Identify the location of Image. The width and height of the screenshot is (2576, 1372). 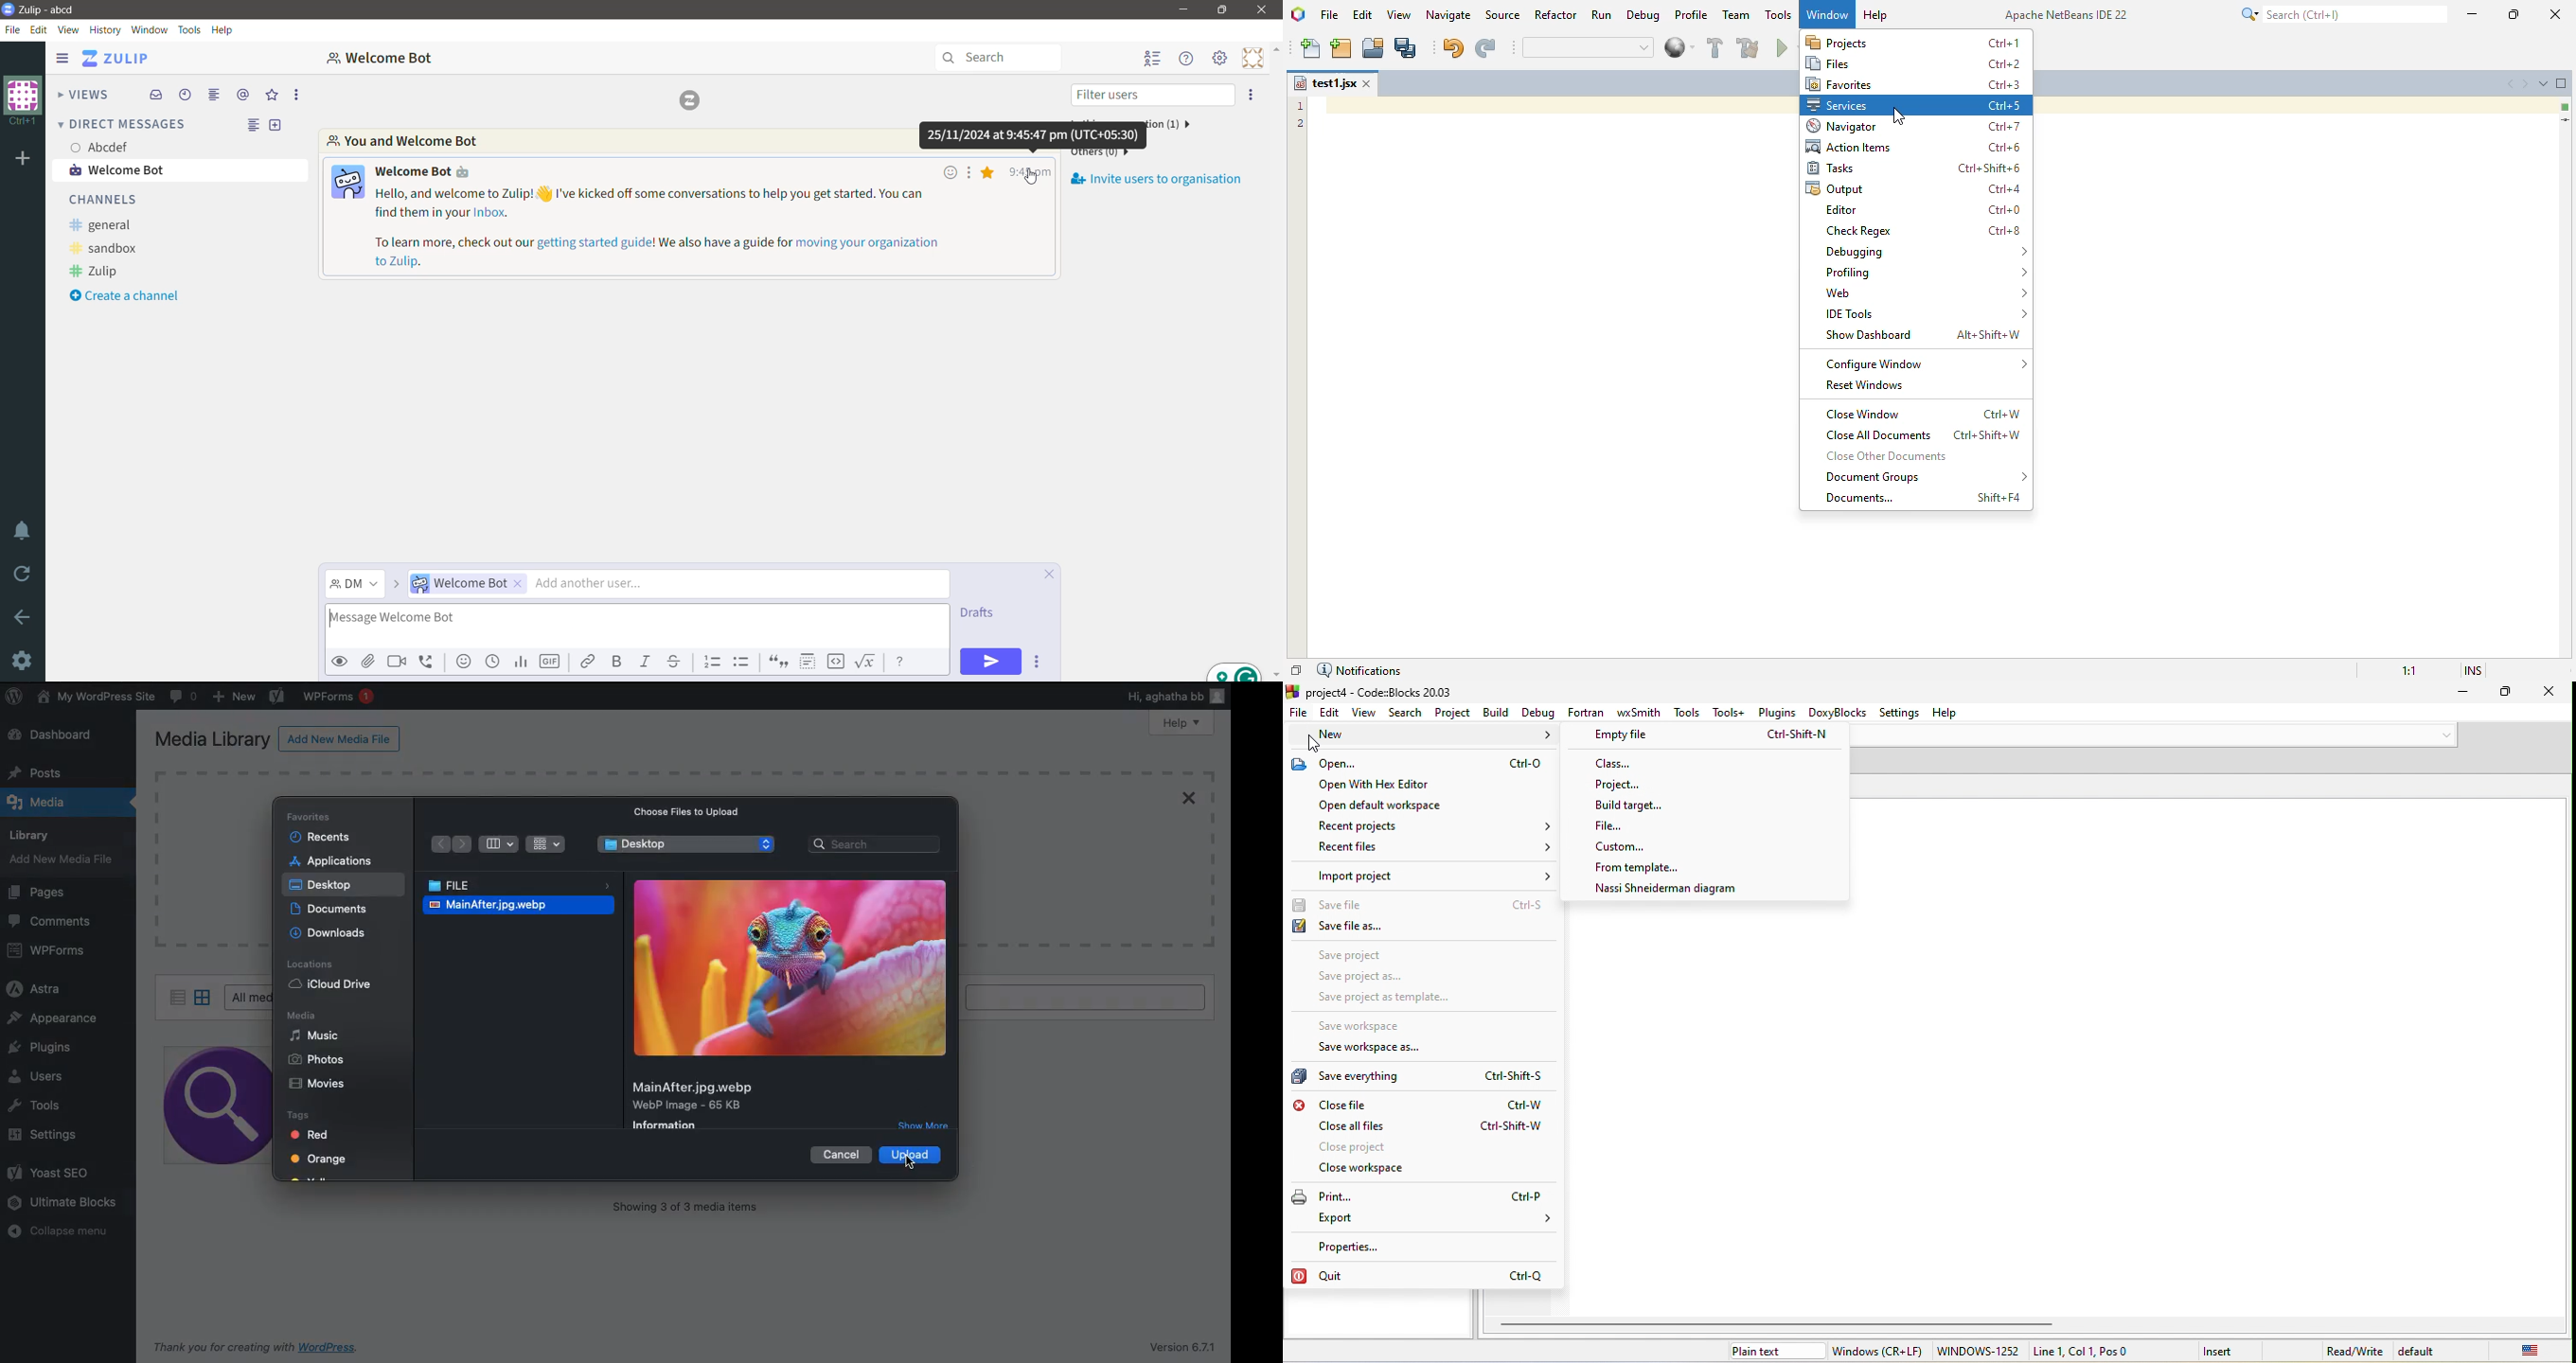
(791, 967).